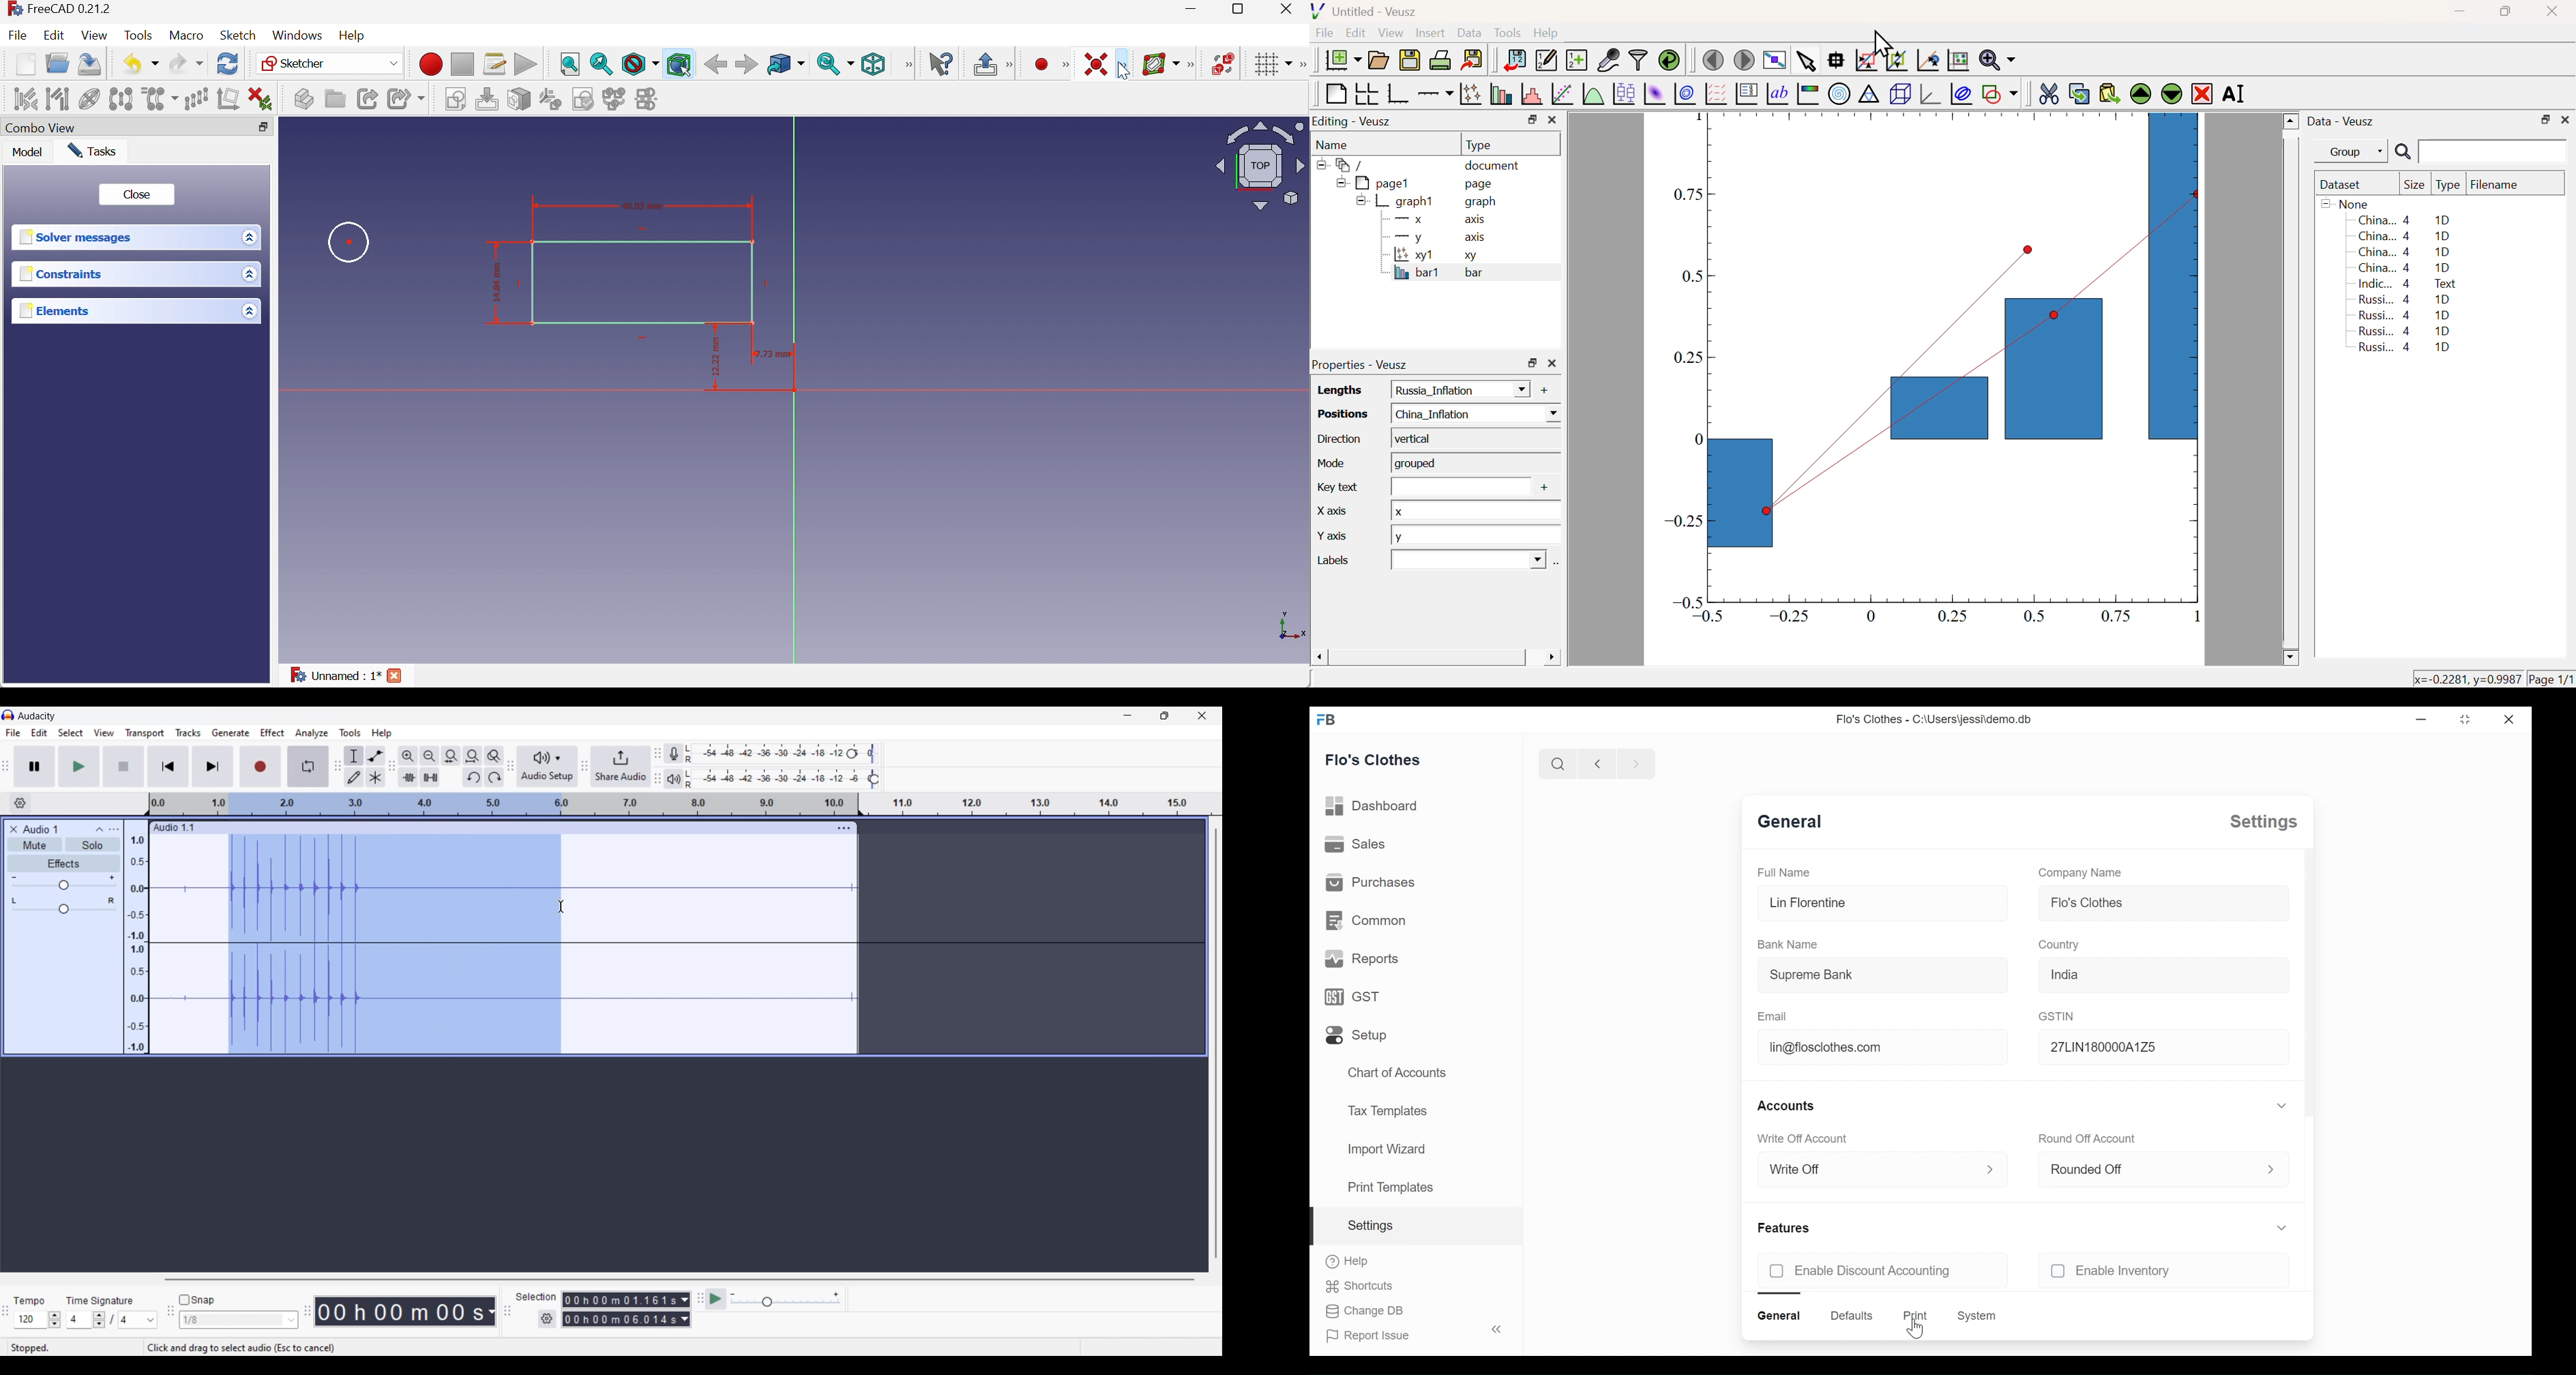  What do you see at coordinates (2310, 982) in the screenshot?
I see `scroll bar` at bounding box center [2310, 982].